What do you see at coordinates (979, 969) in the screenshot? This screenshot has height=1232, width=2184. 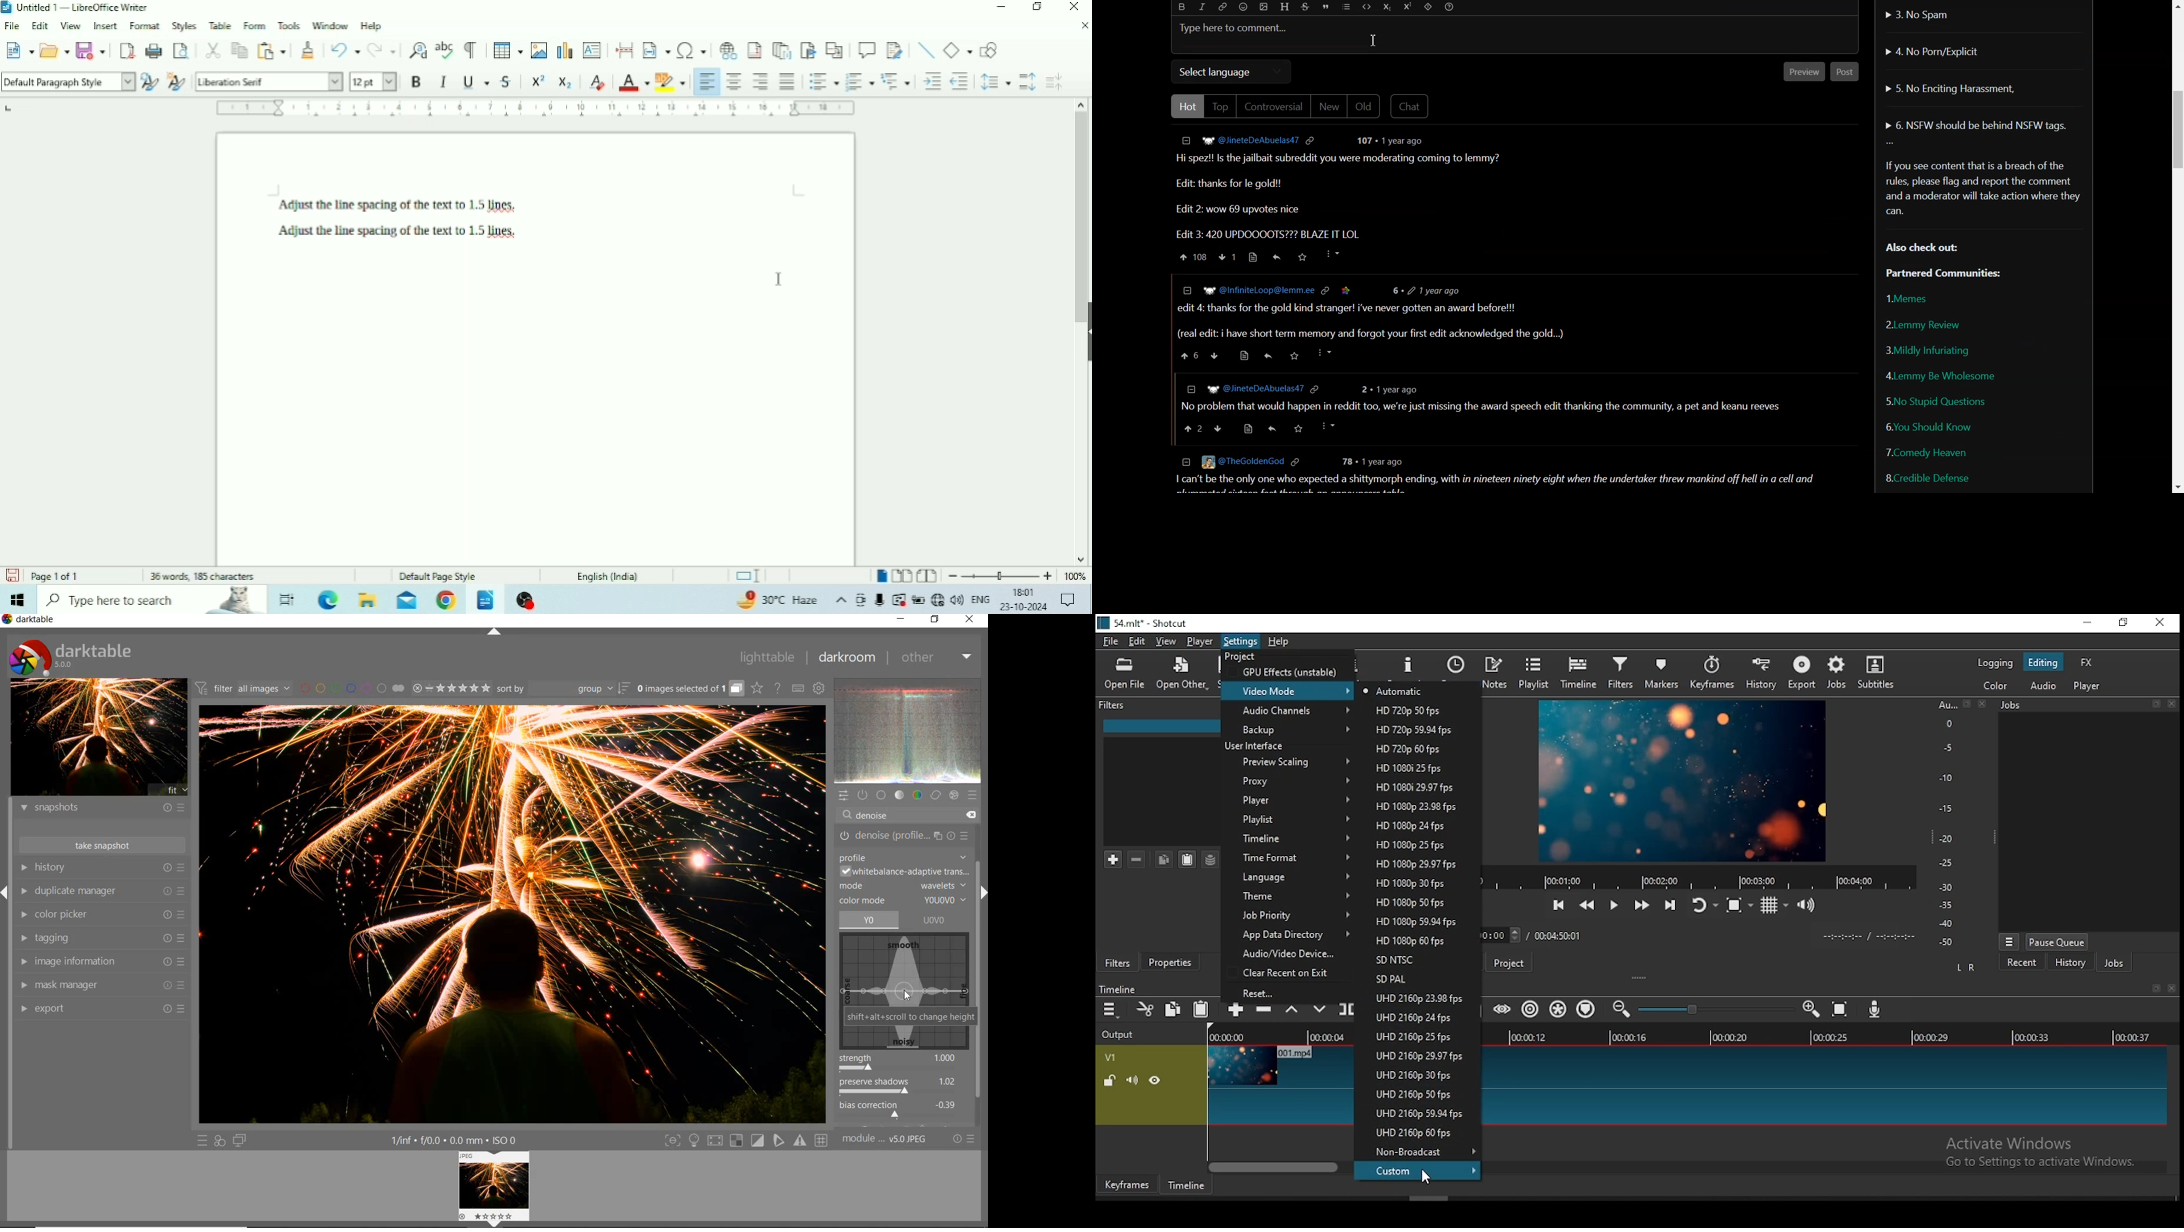 I see `scrollbar` at bounding box center [979, 969].